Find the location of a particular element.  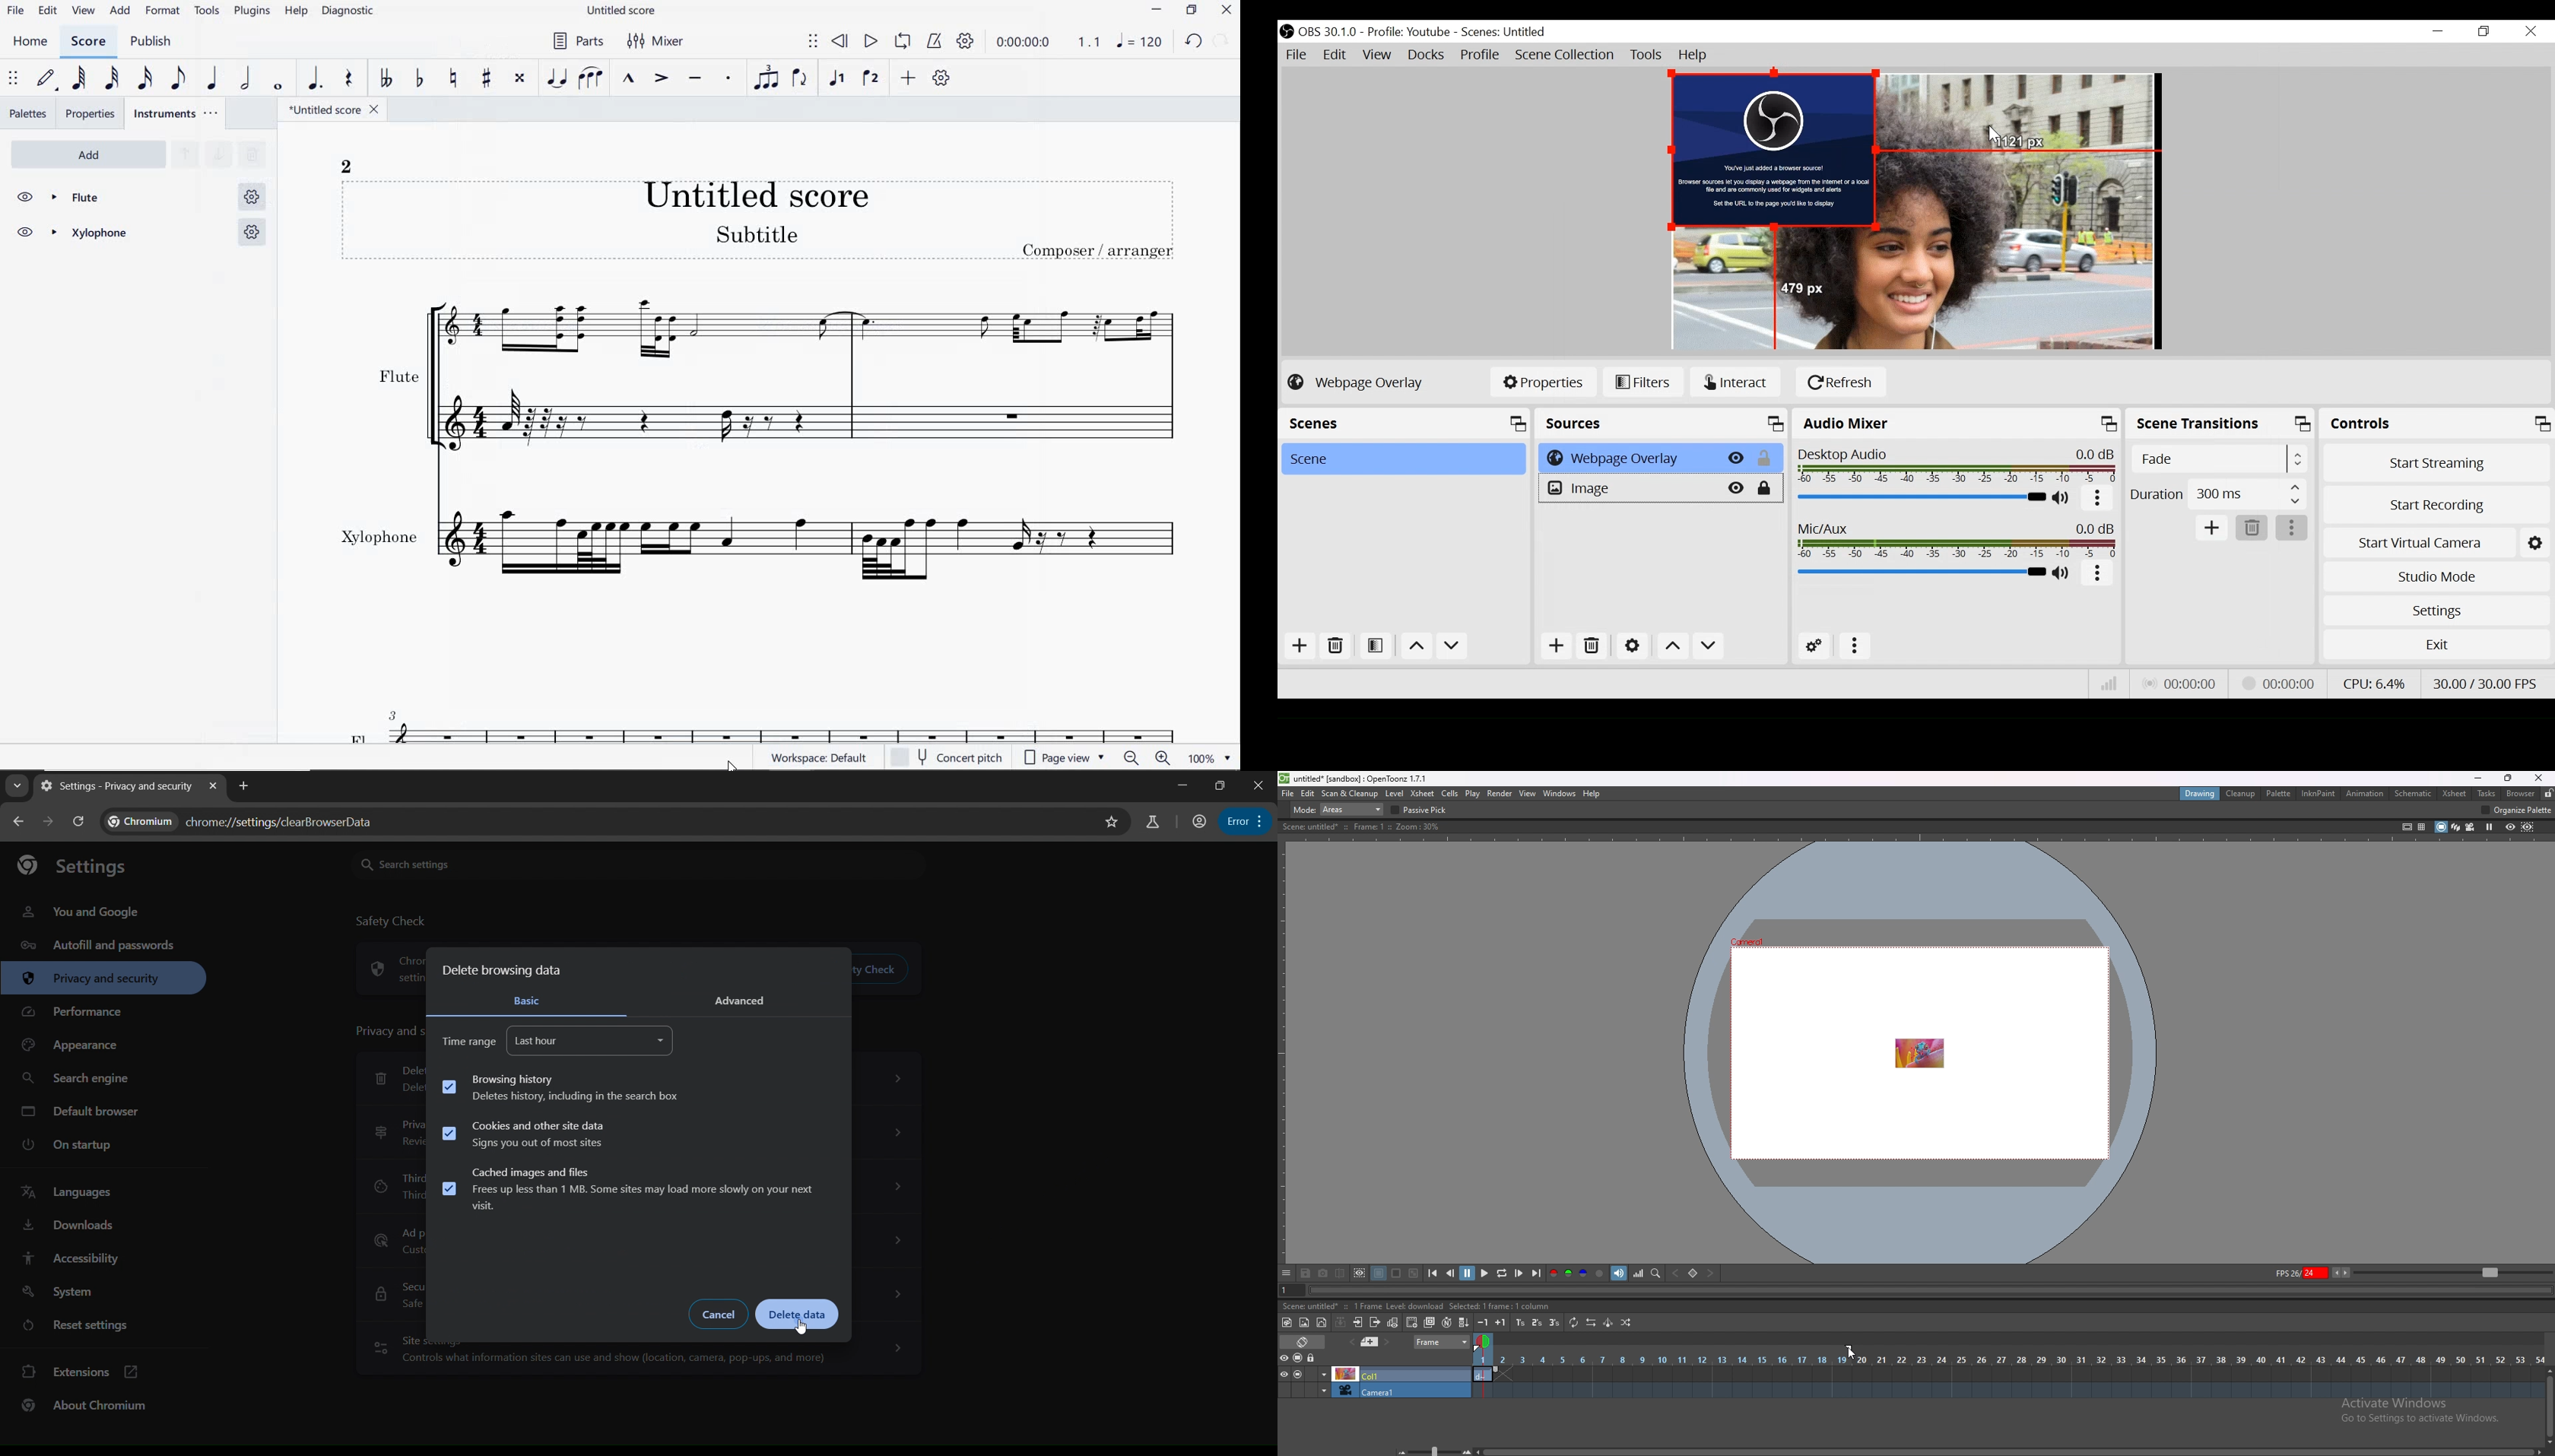

autofill and passwords is located at coordinates (101, 949).